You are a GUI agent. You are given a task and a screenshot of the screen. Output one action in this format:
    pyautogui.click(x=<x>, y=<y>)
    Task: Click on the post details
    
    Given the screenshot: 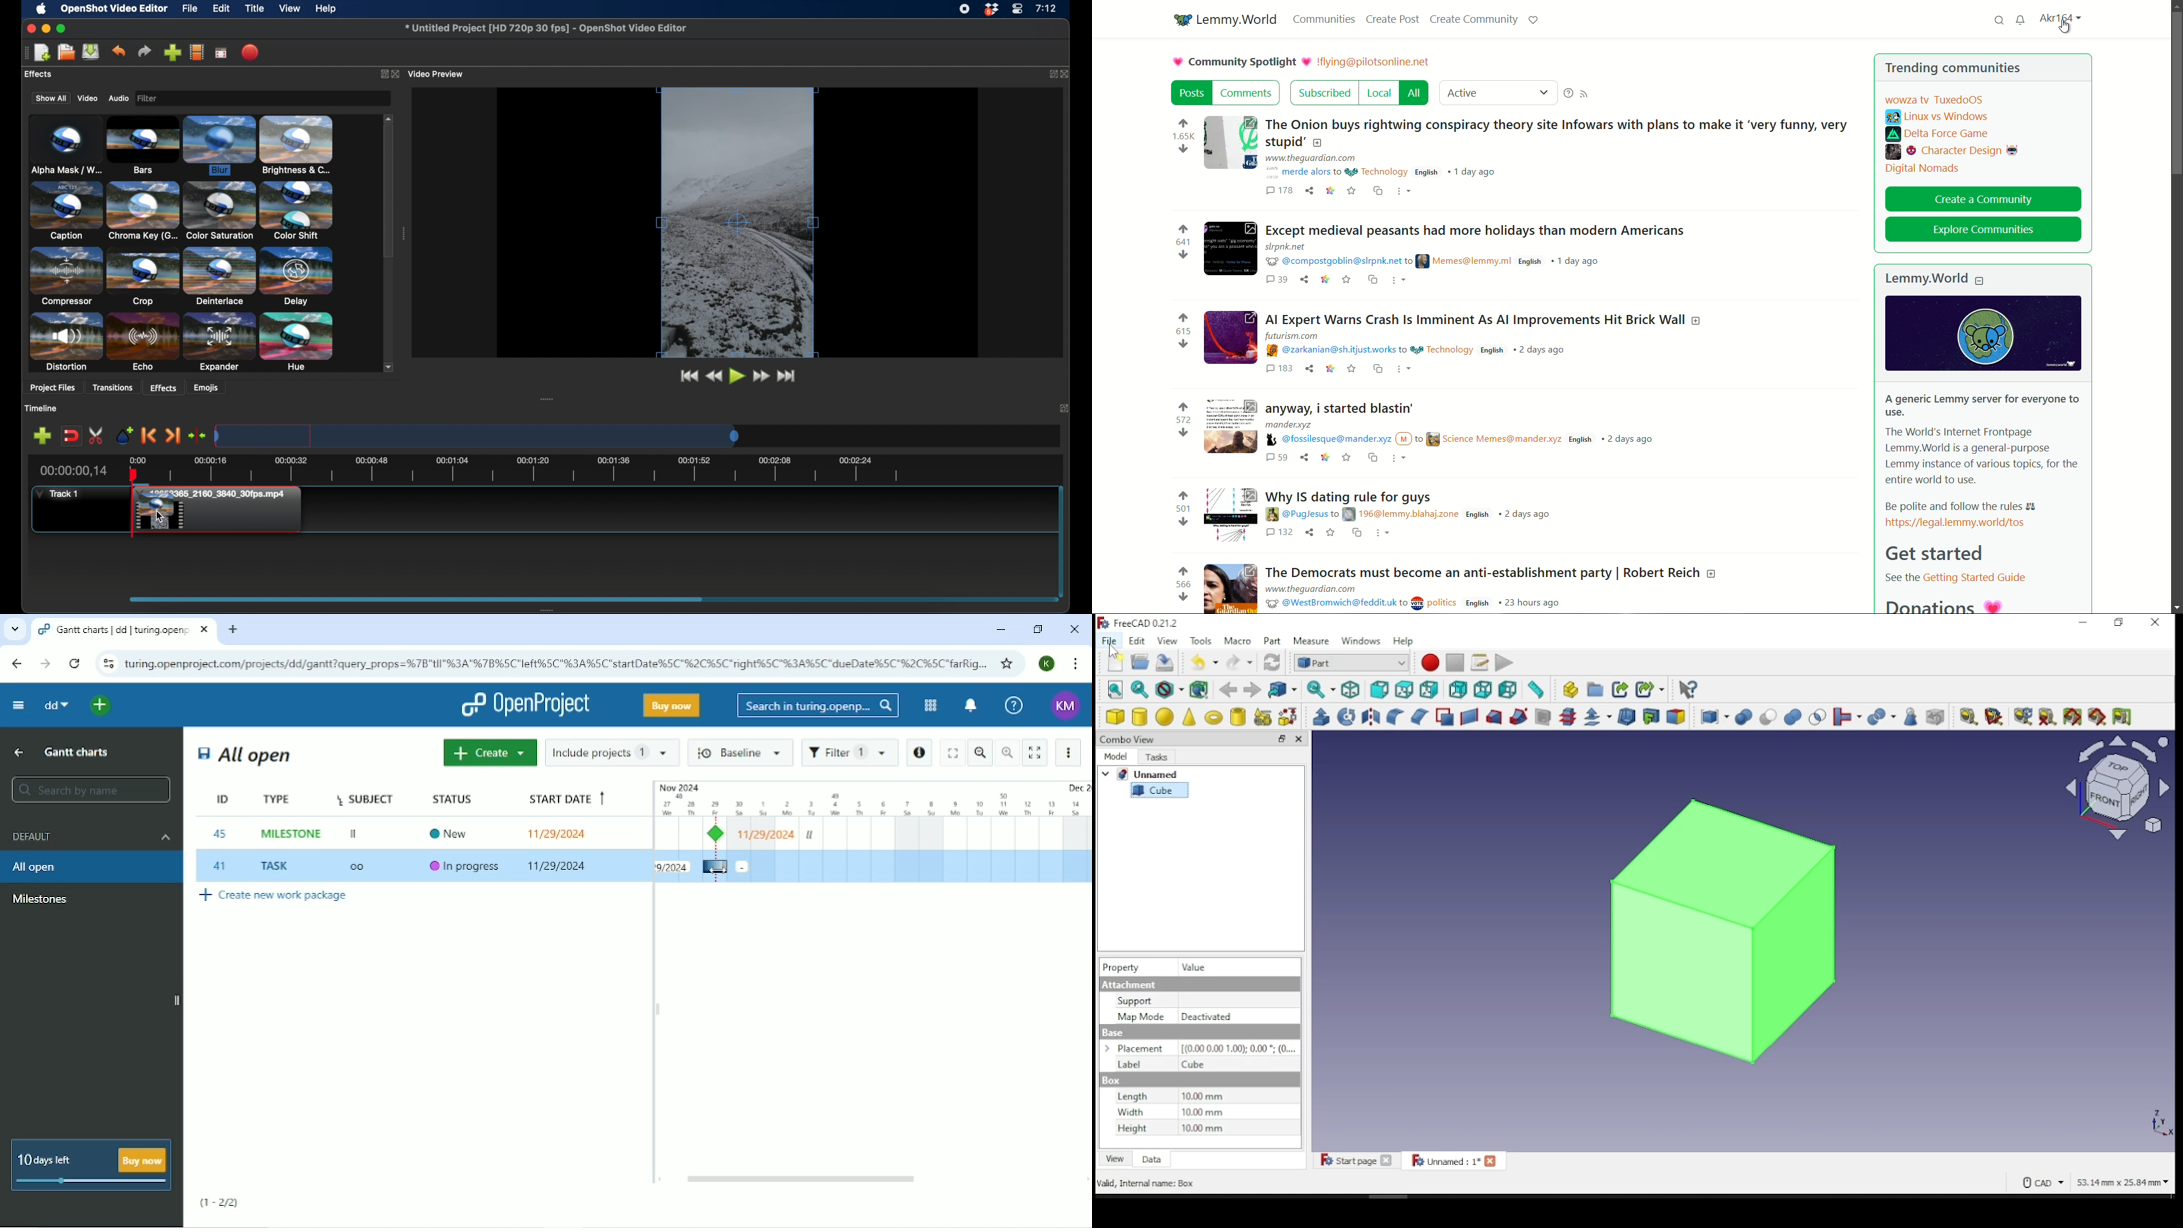 What is the action you would take?
    pyautogui.click(x=1410, y=514)
    